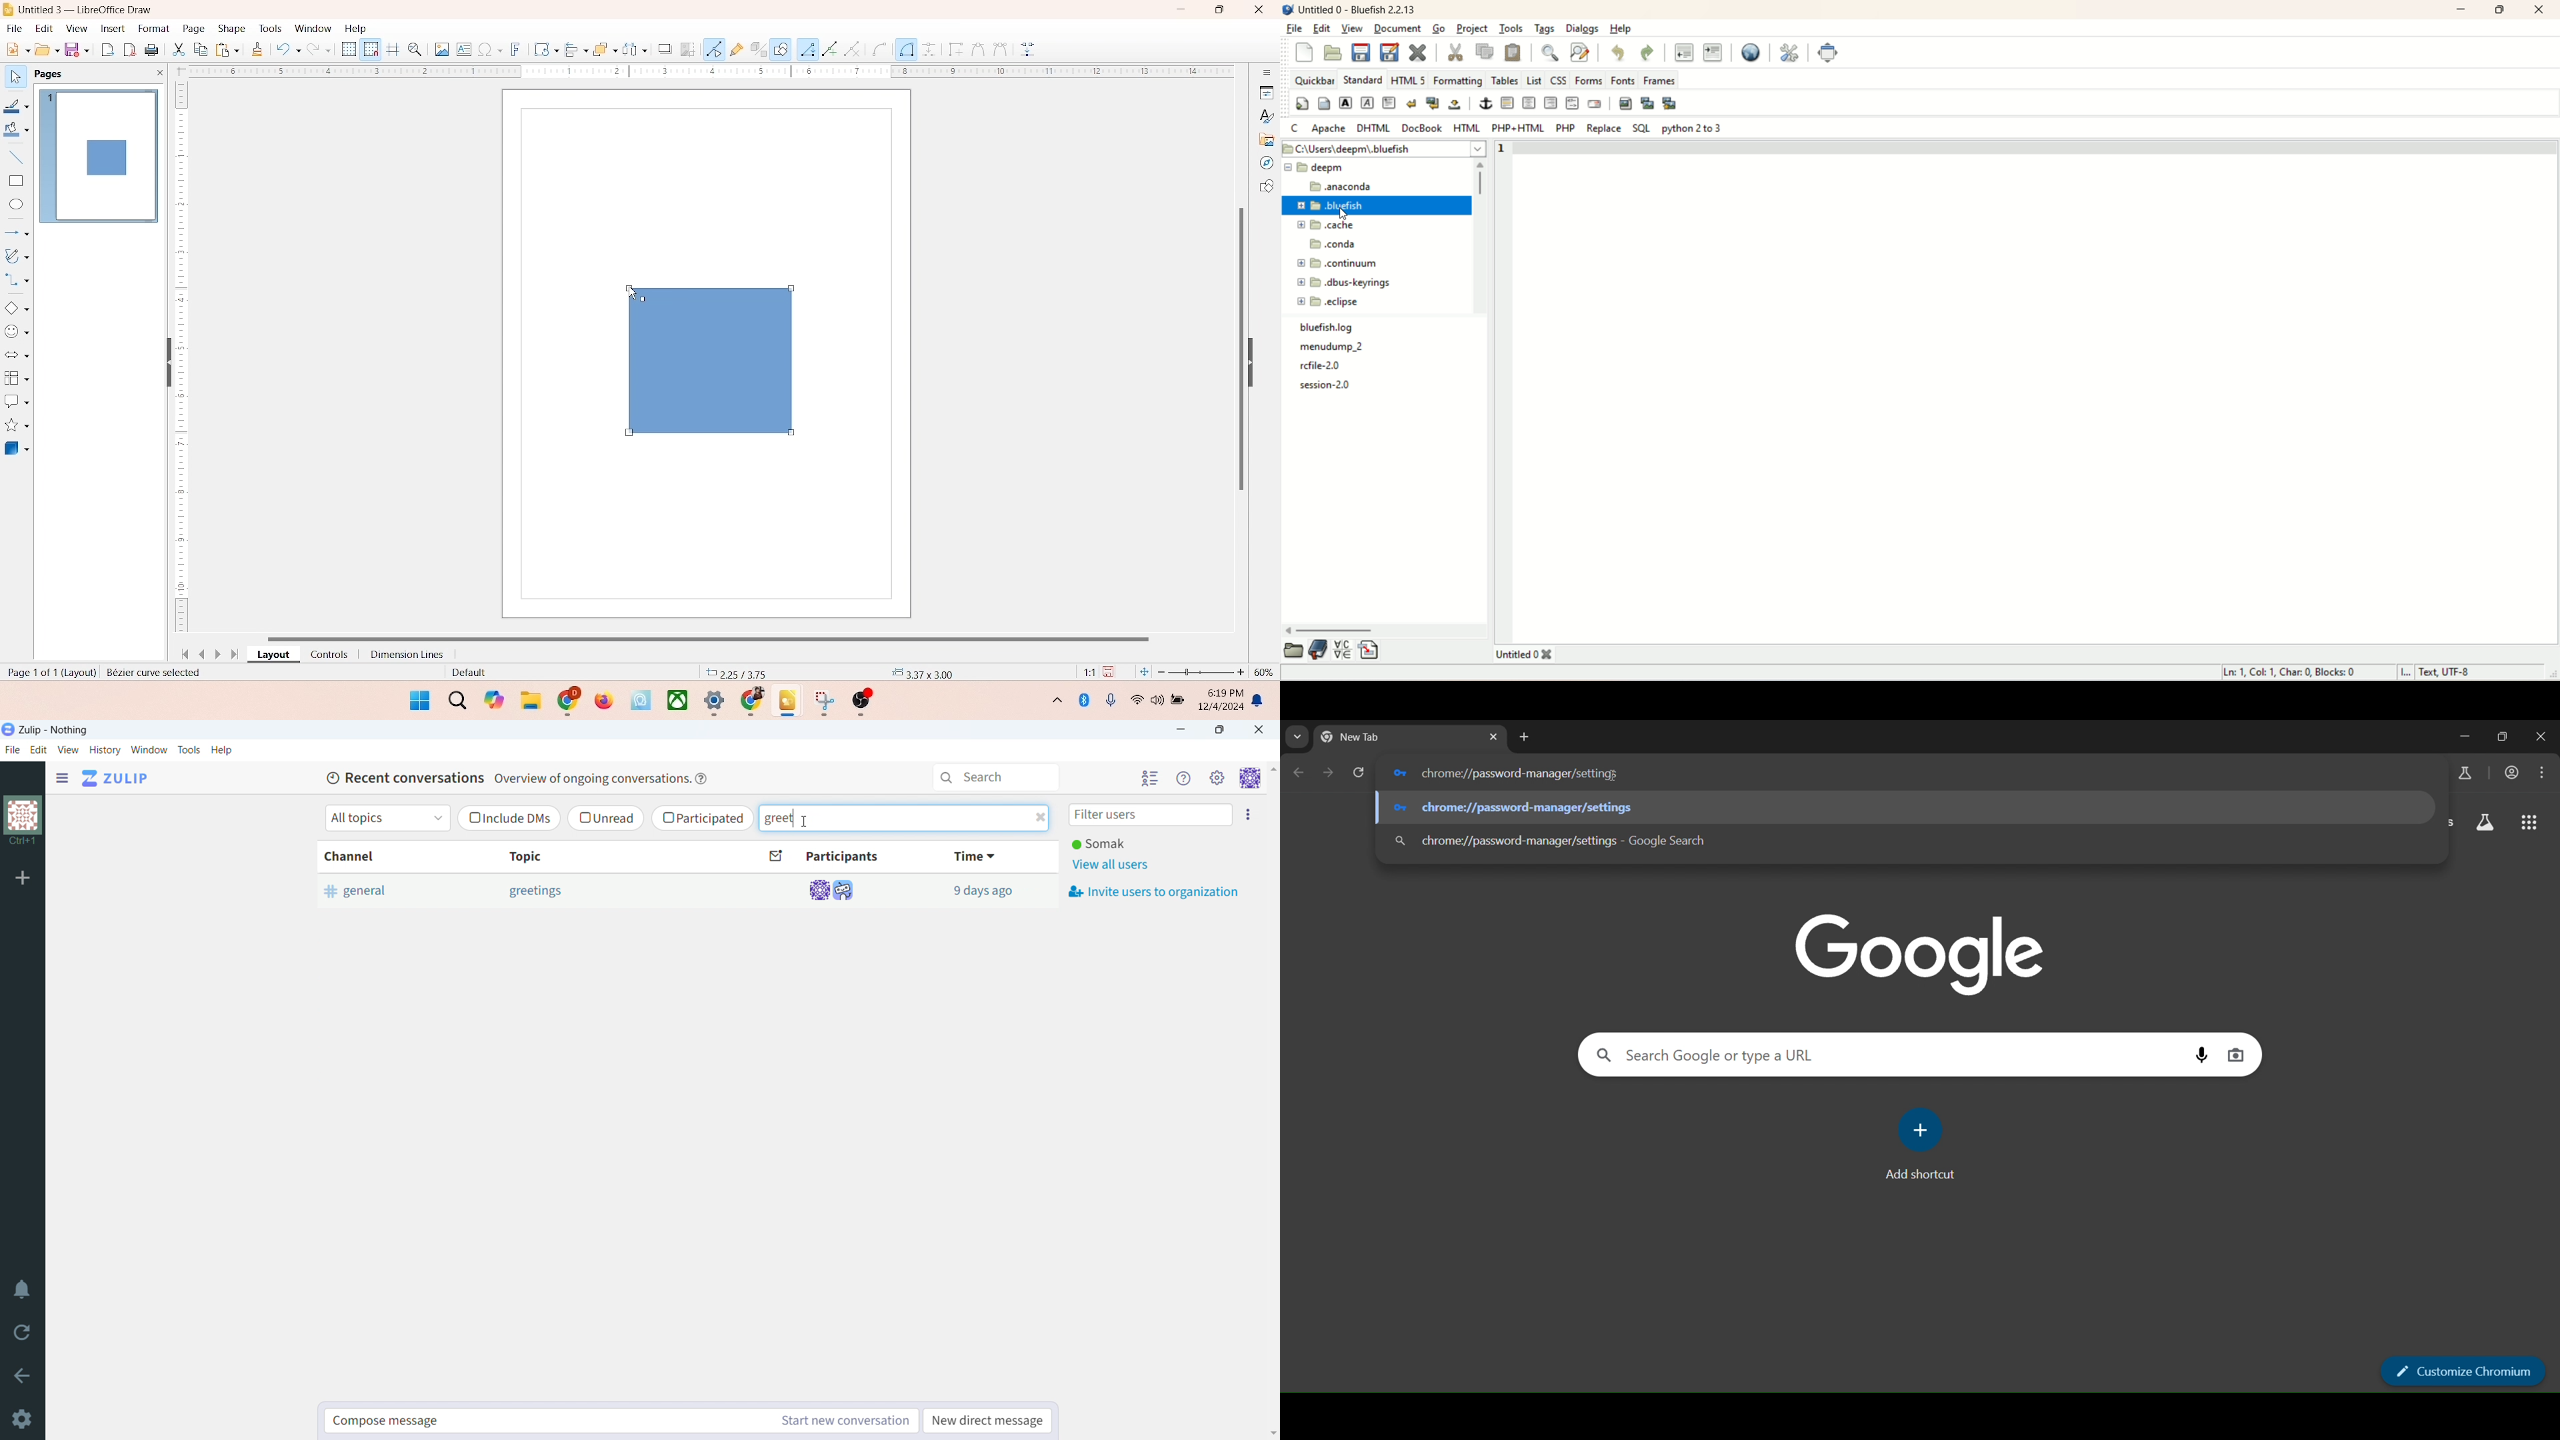 Image resolution: width=2576 pixels, height=1456 pixels. I want to click on open sidebar menu, so click(62, 779).